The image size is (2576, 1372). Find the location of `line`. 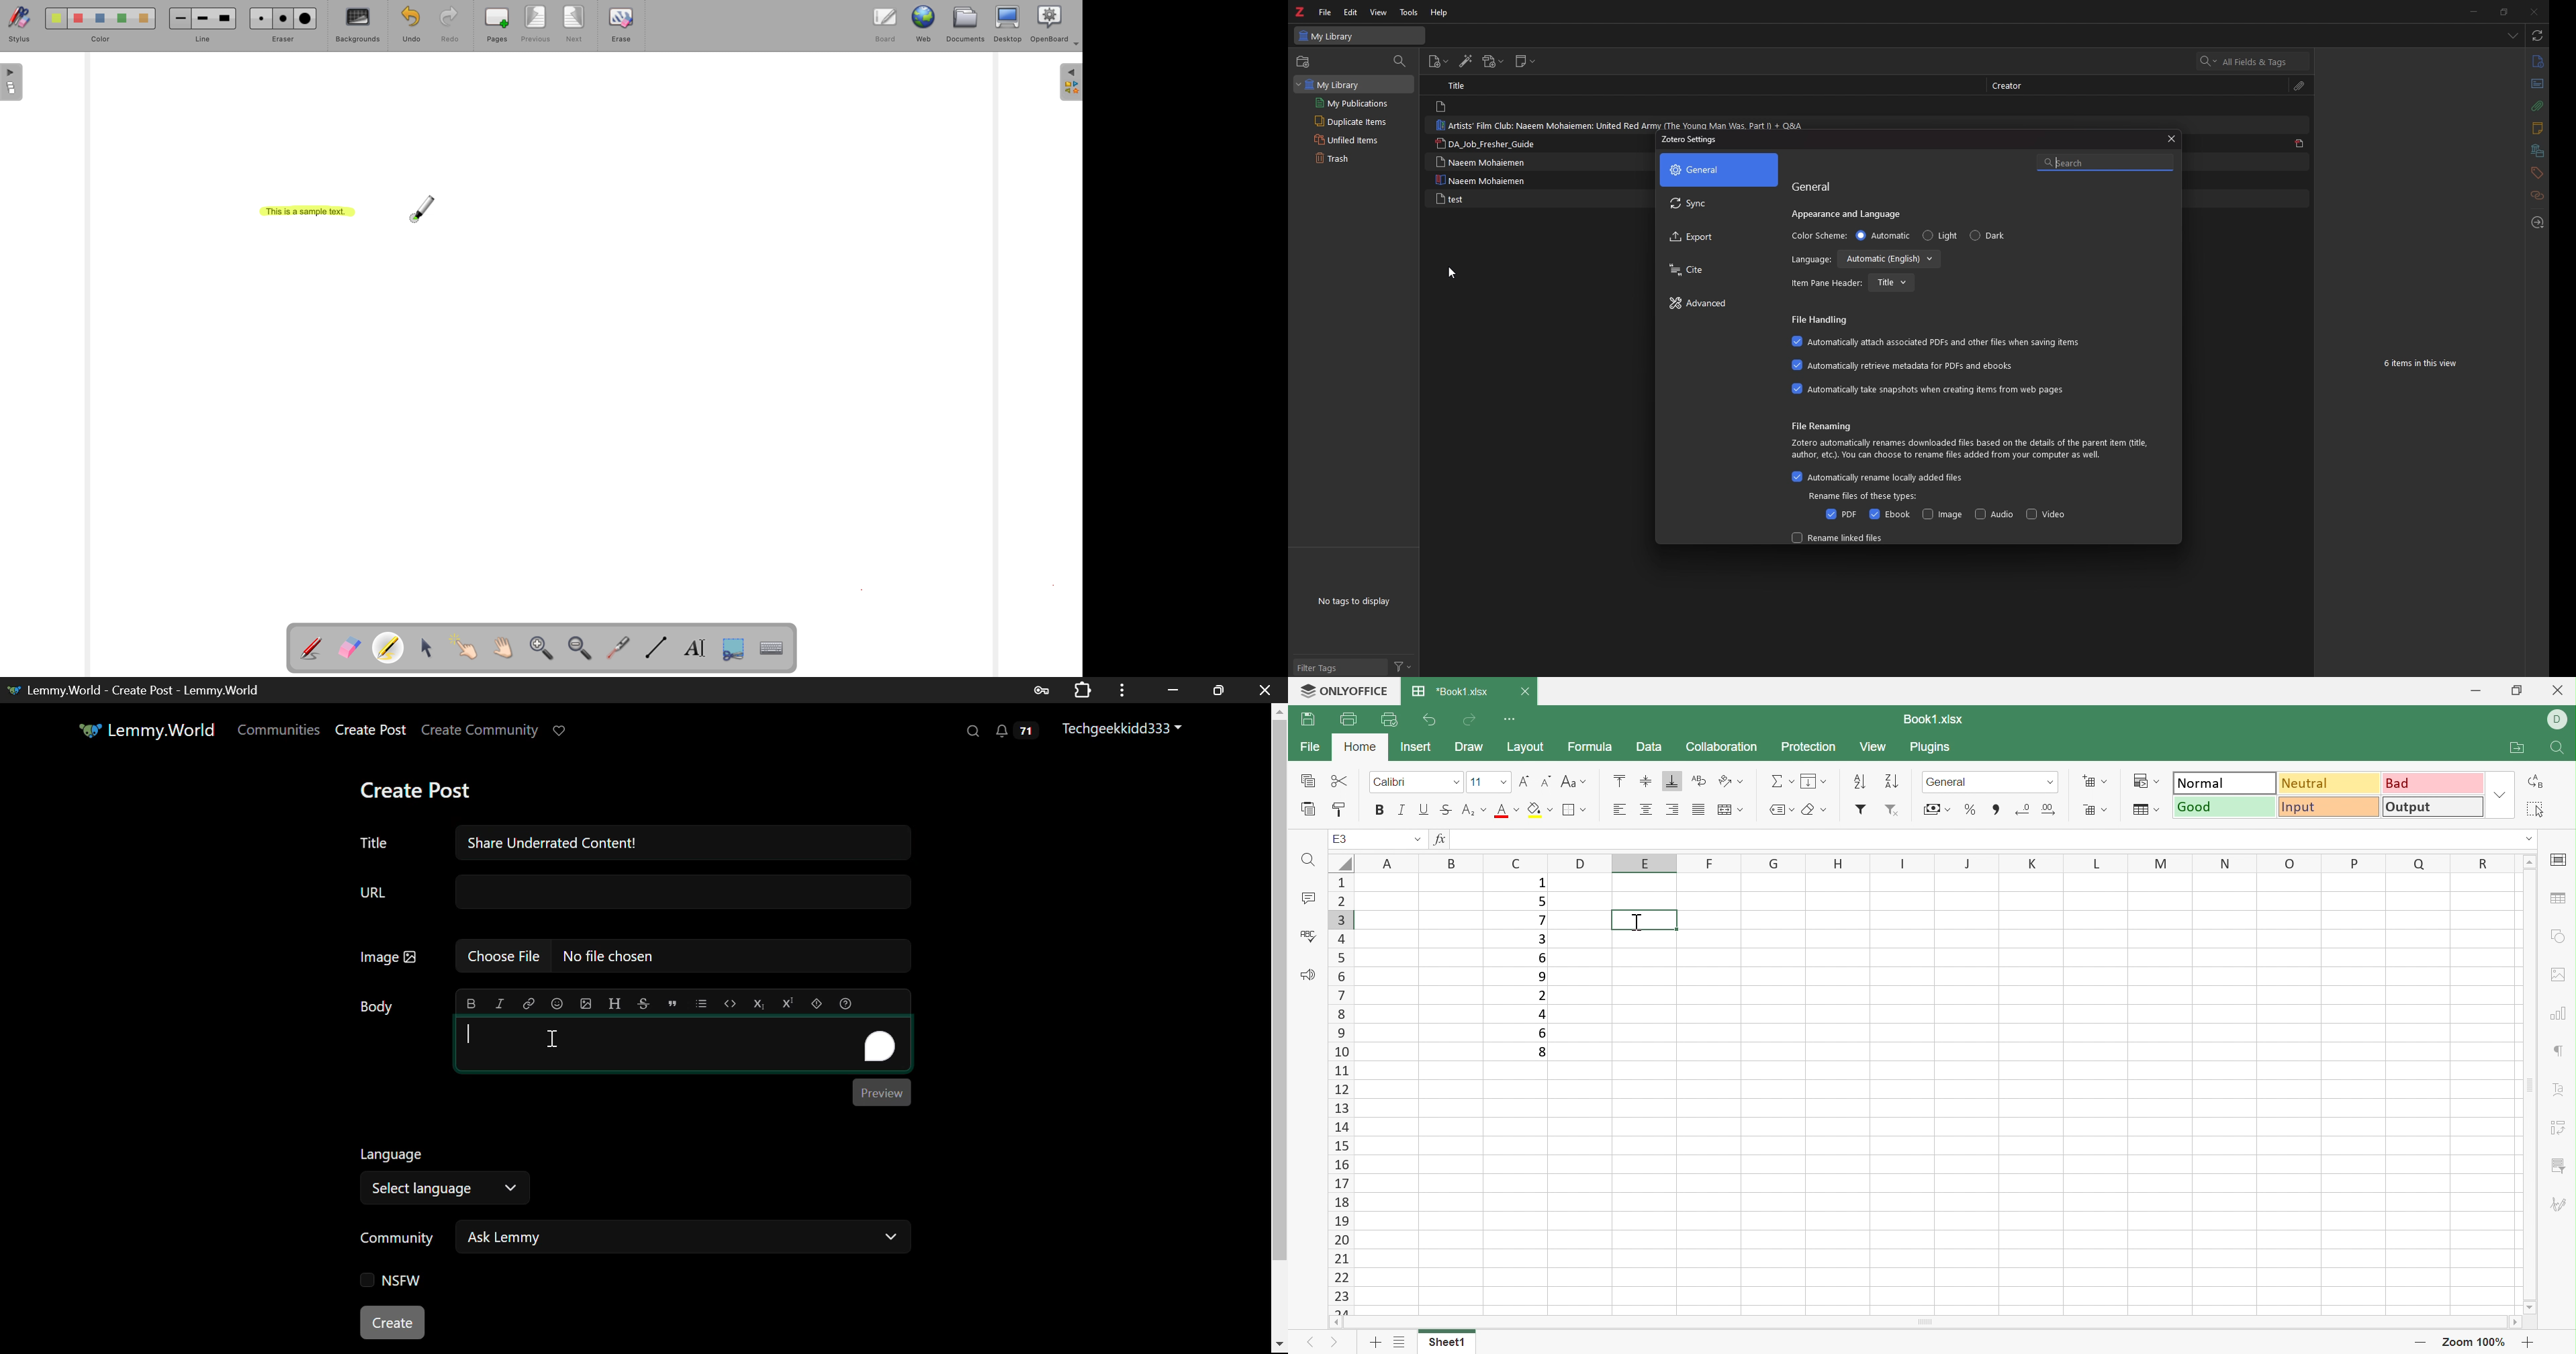

line is located at coordinates (203, 39).